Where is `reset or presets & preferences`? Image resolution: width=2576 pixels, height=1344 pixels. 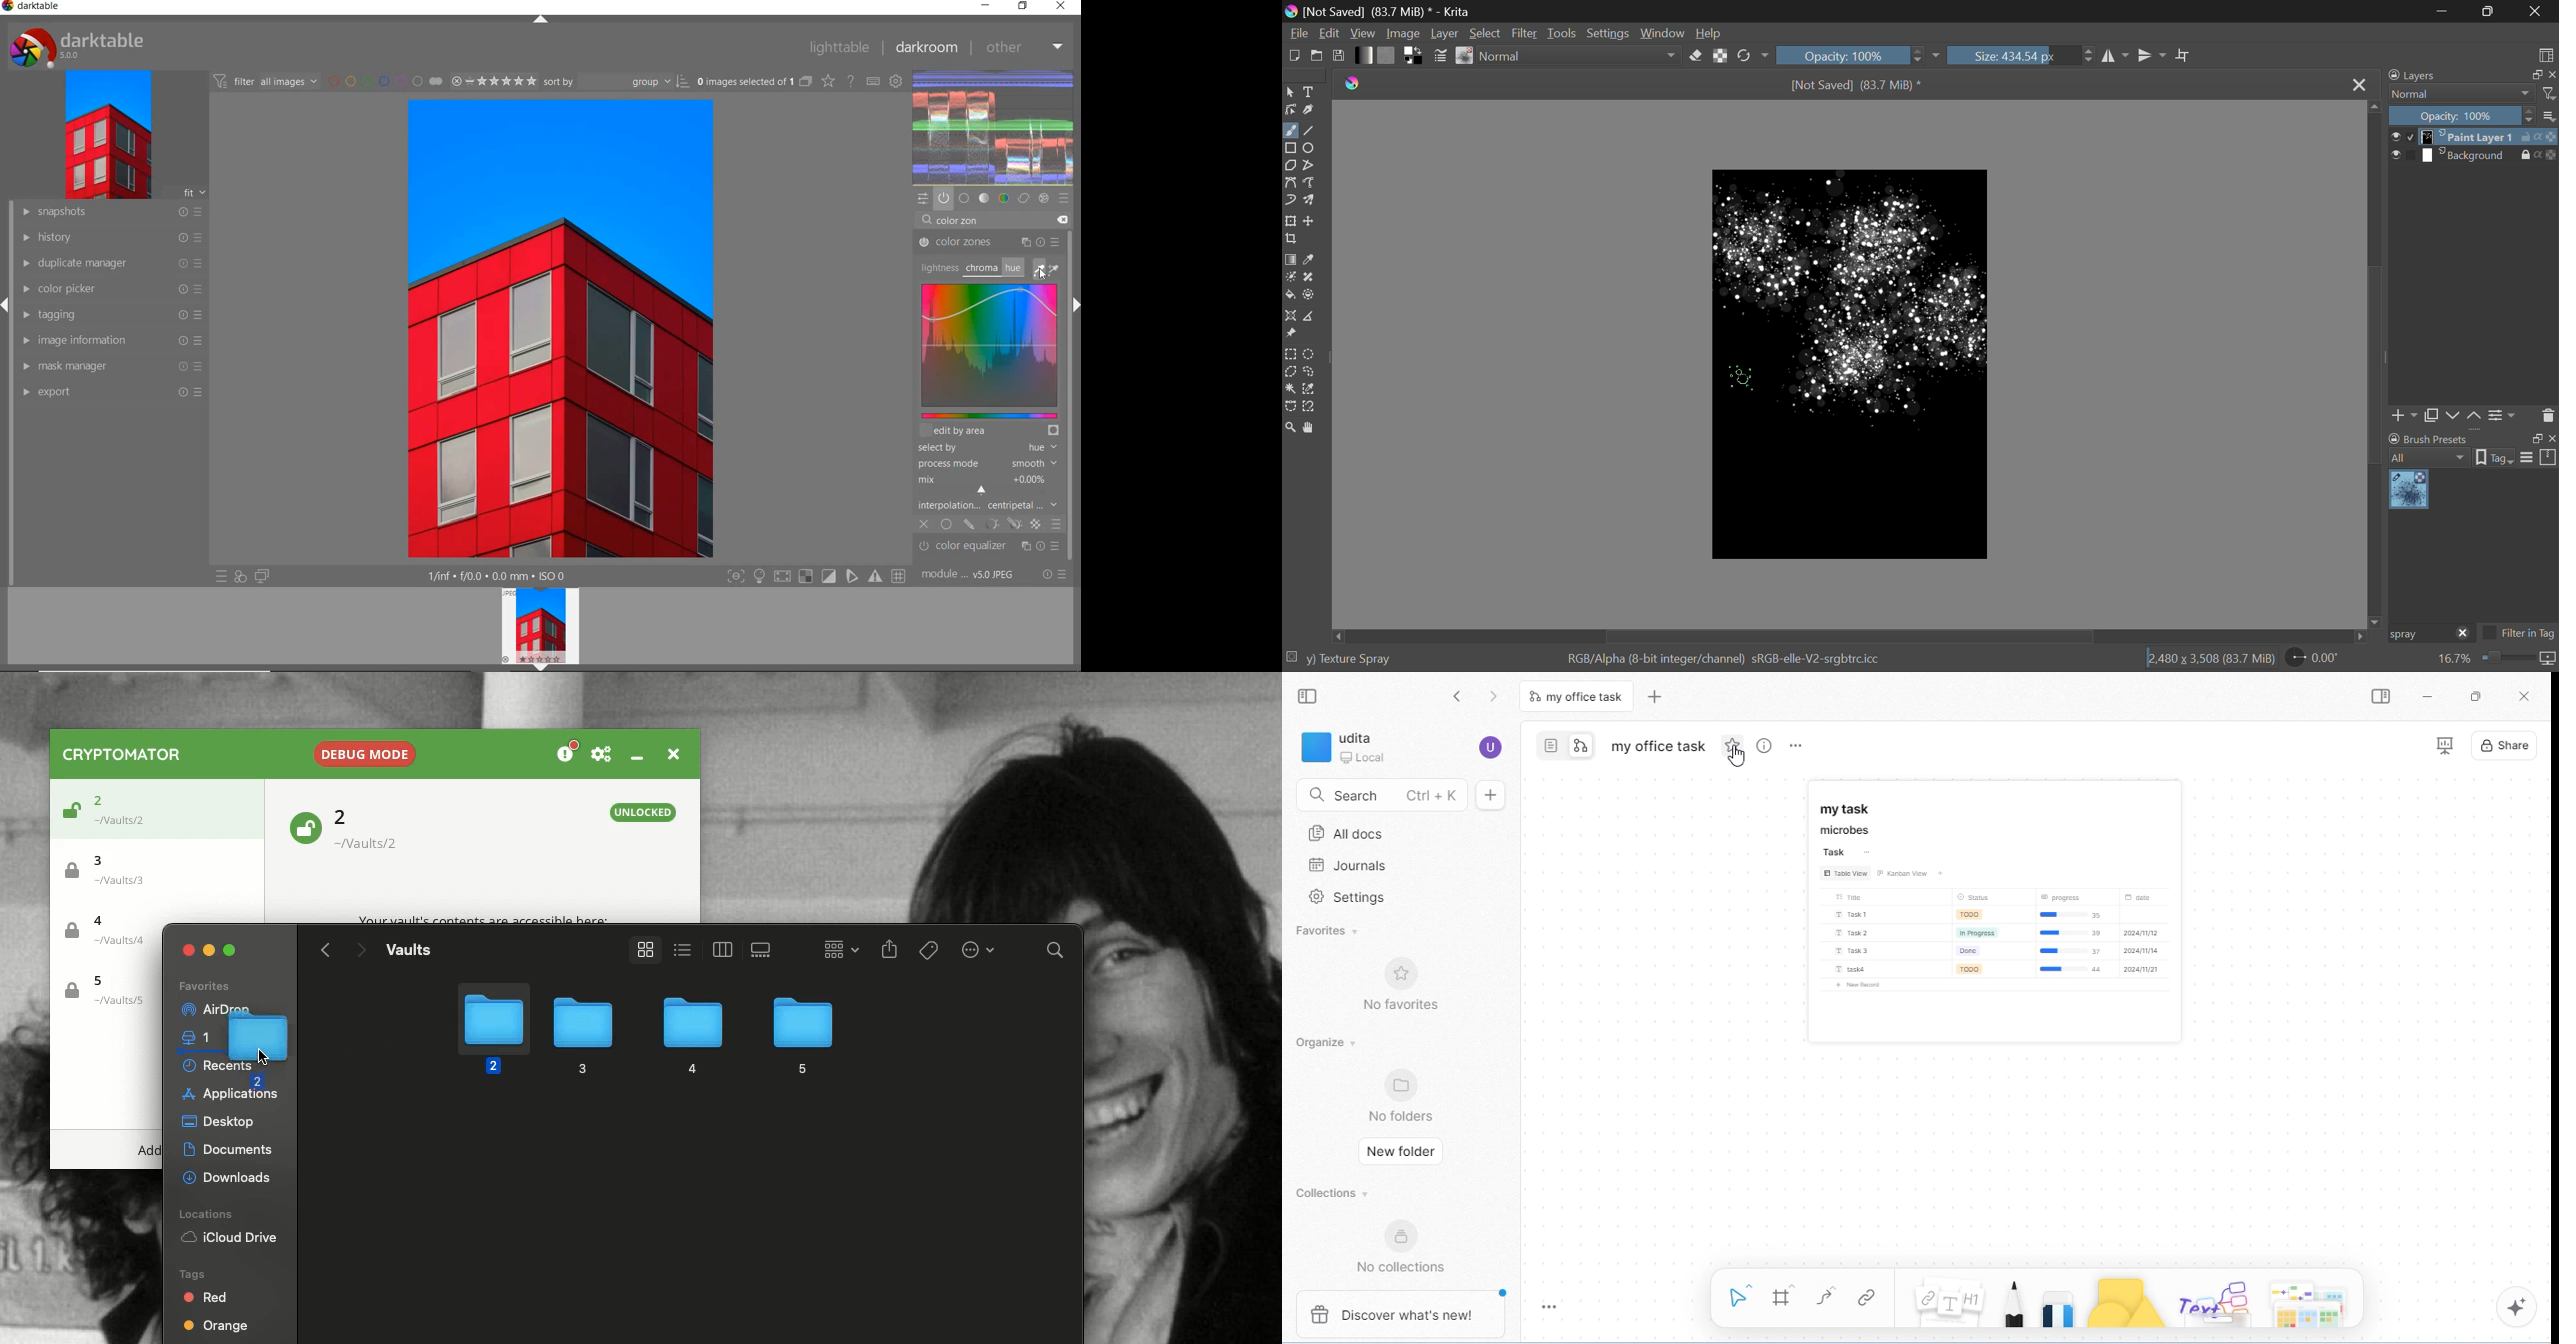 reset or presets & preferences is located at coordinates (1054, 575).